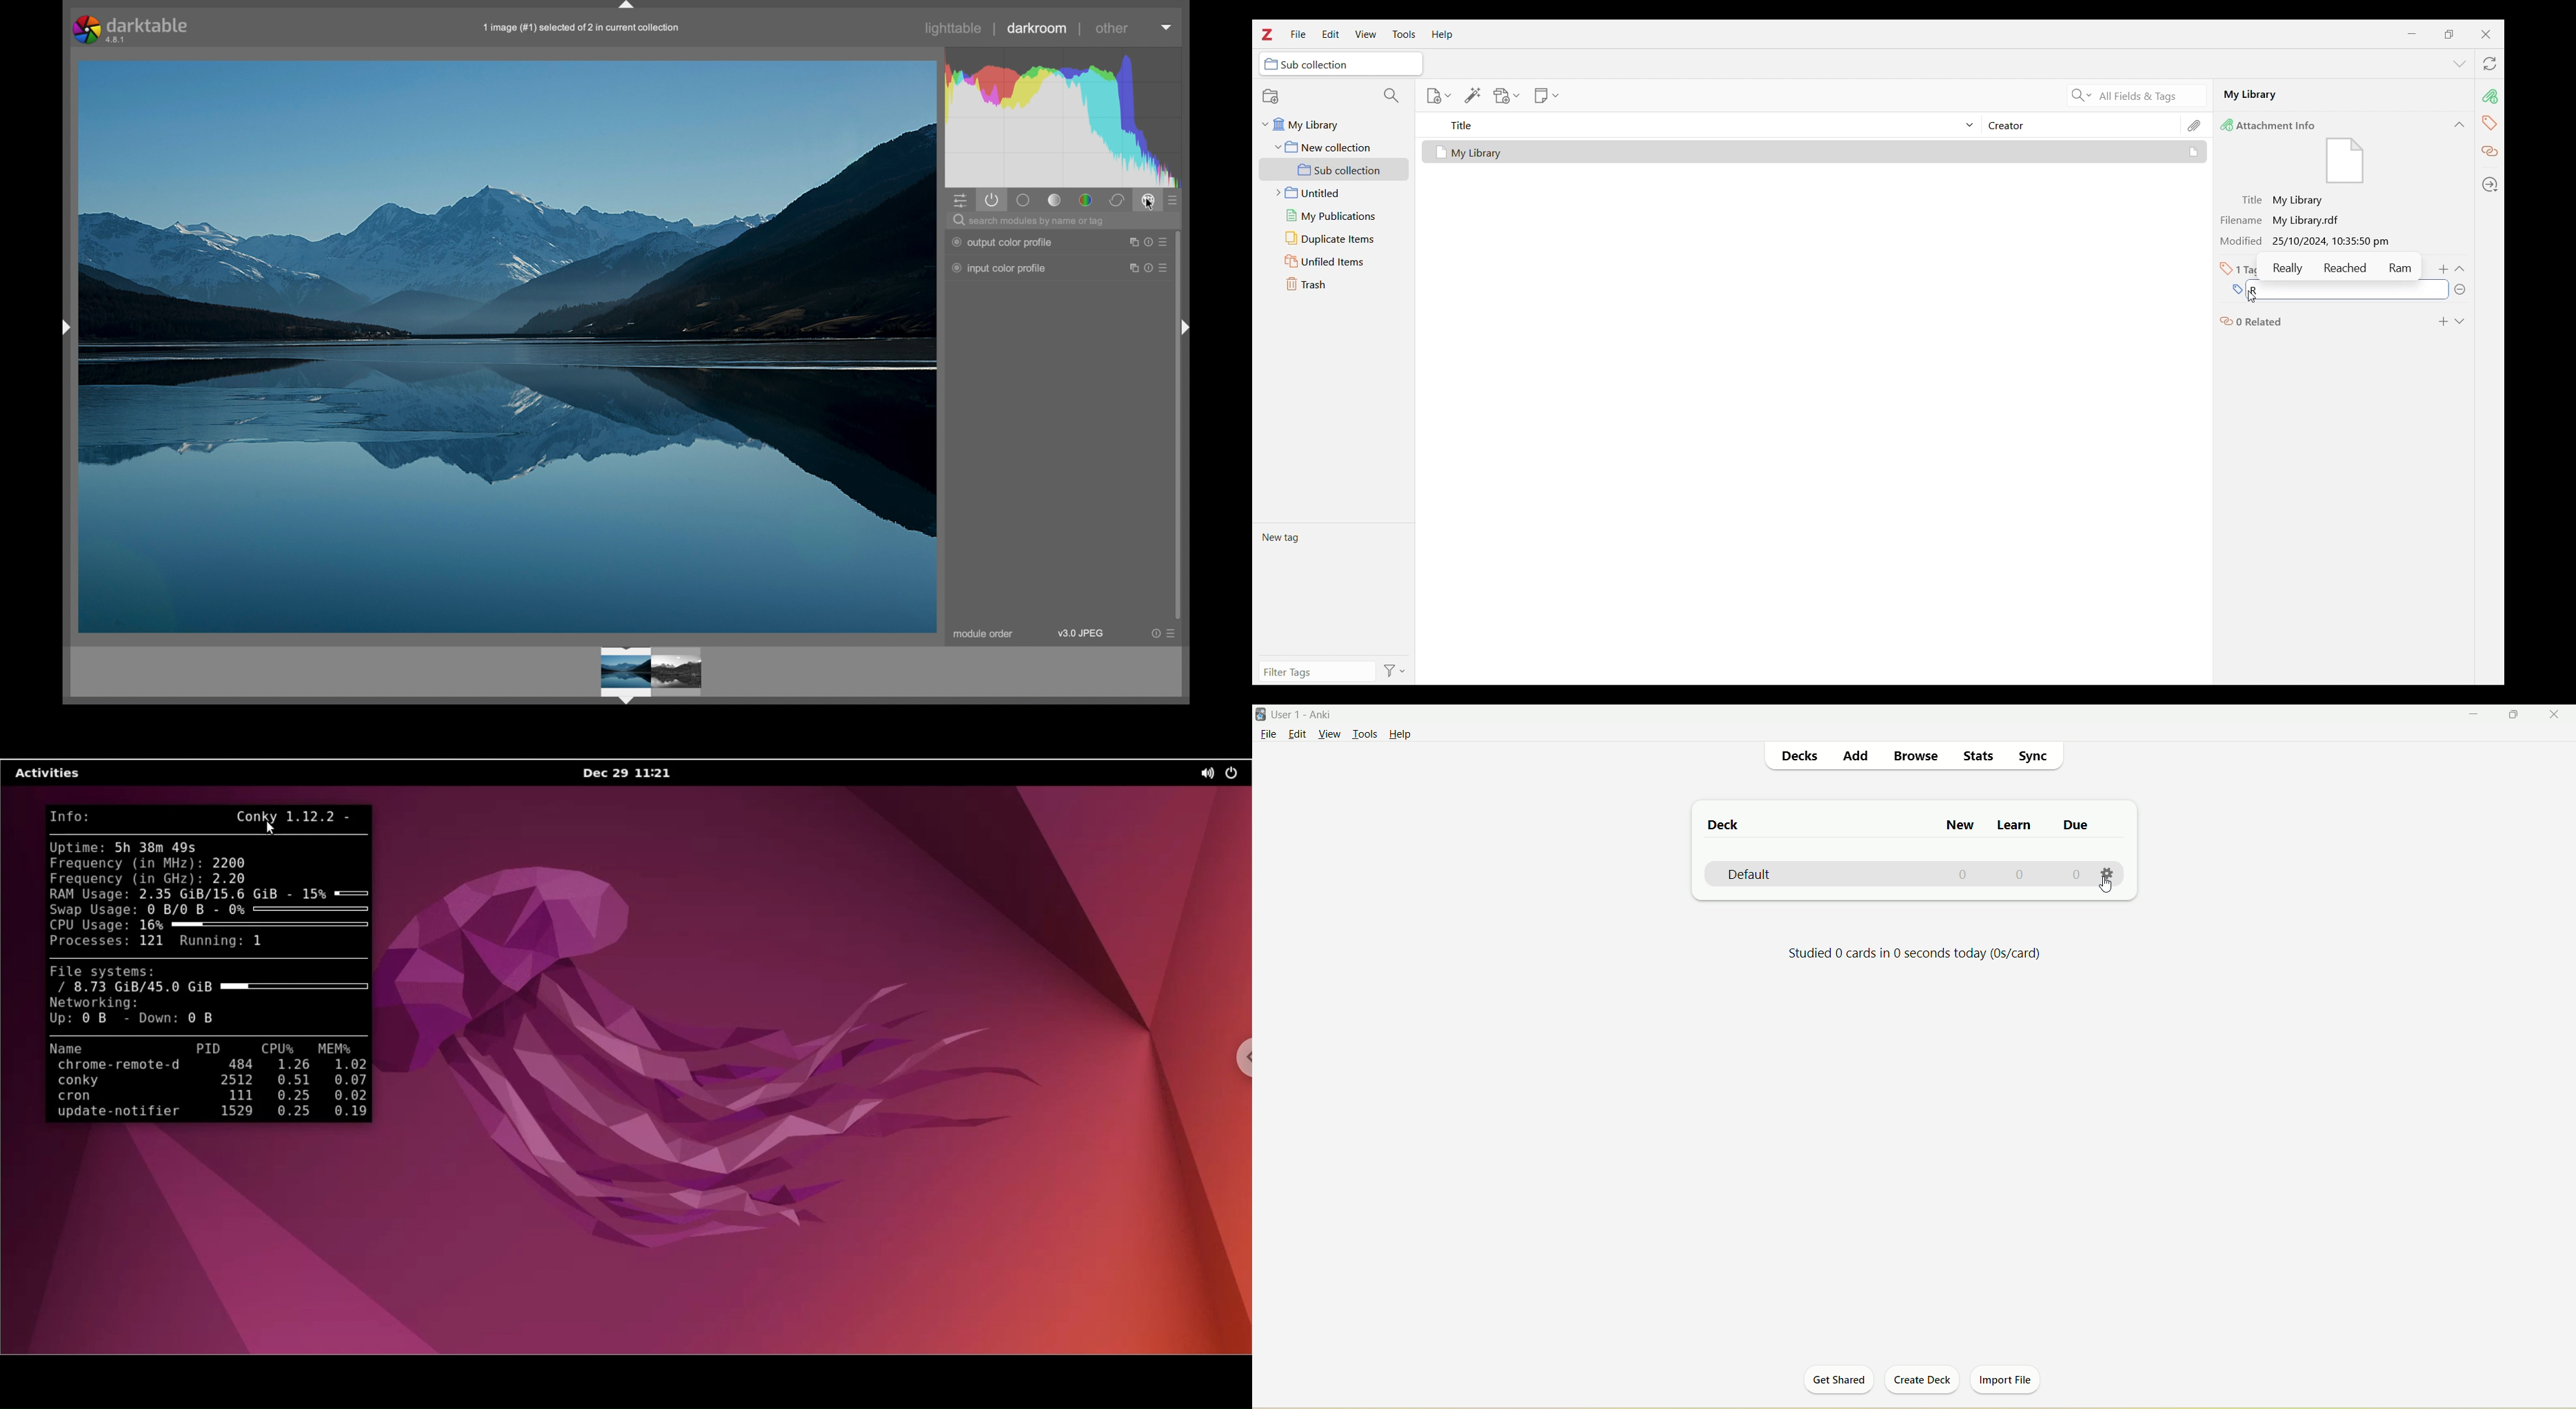 The image size is (2576, 1428). I want to click on dd, so click(1858, 758).